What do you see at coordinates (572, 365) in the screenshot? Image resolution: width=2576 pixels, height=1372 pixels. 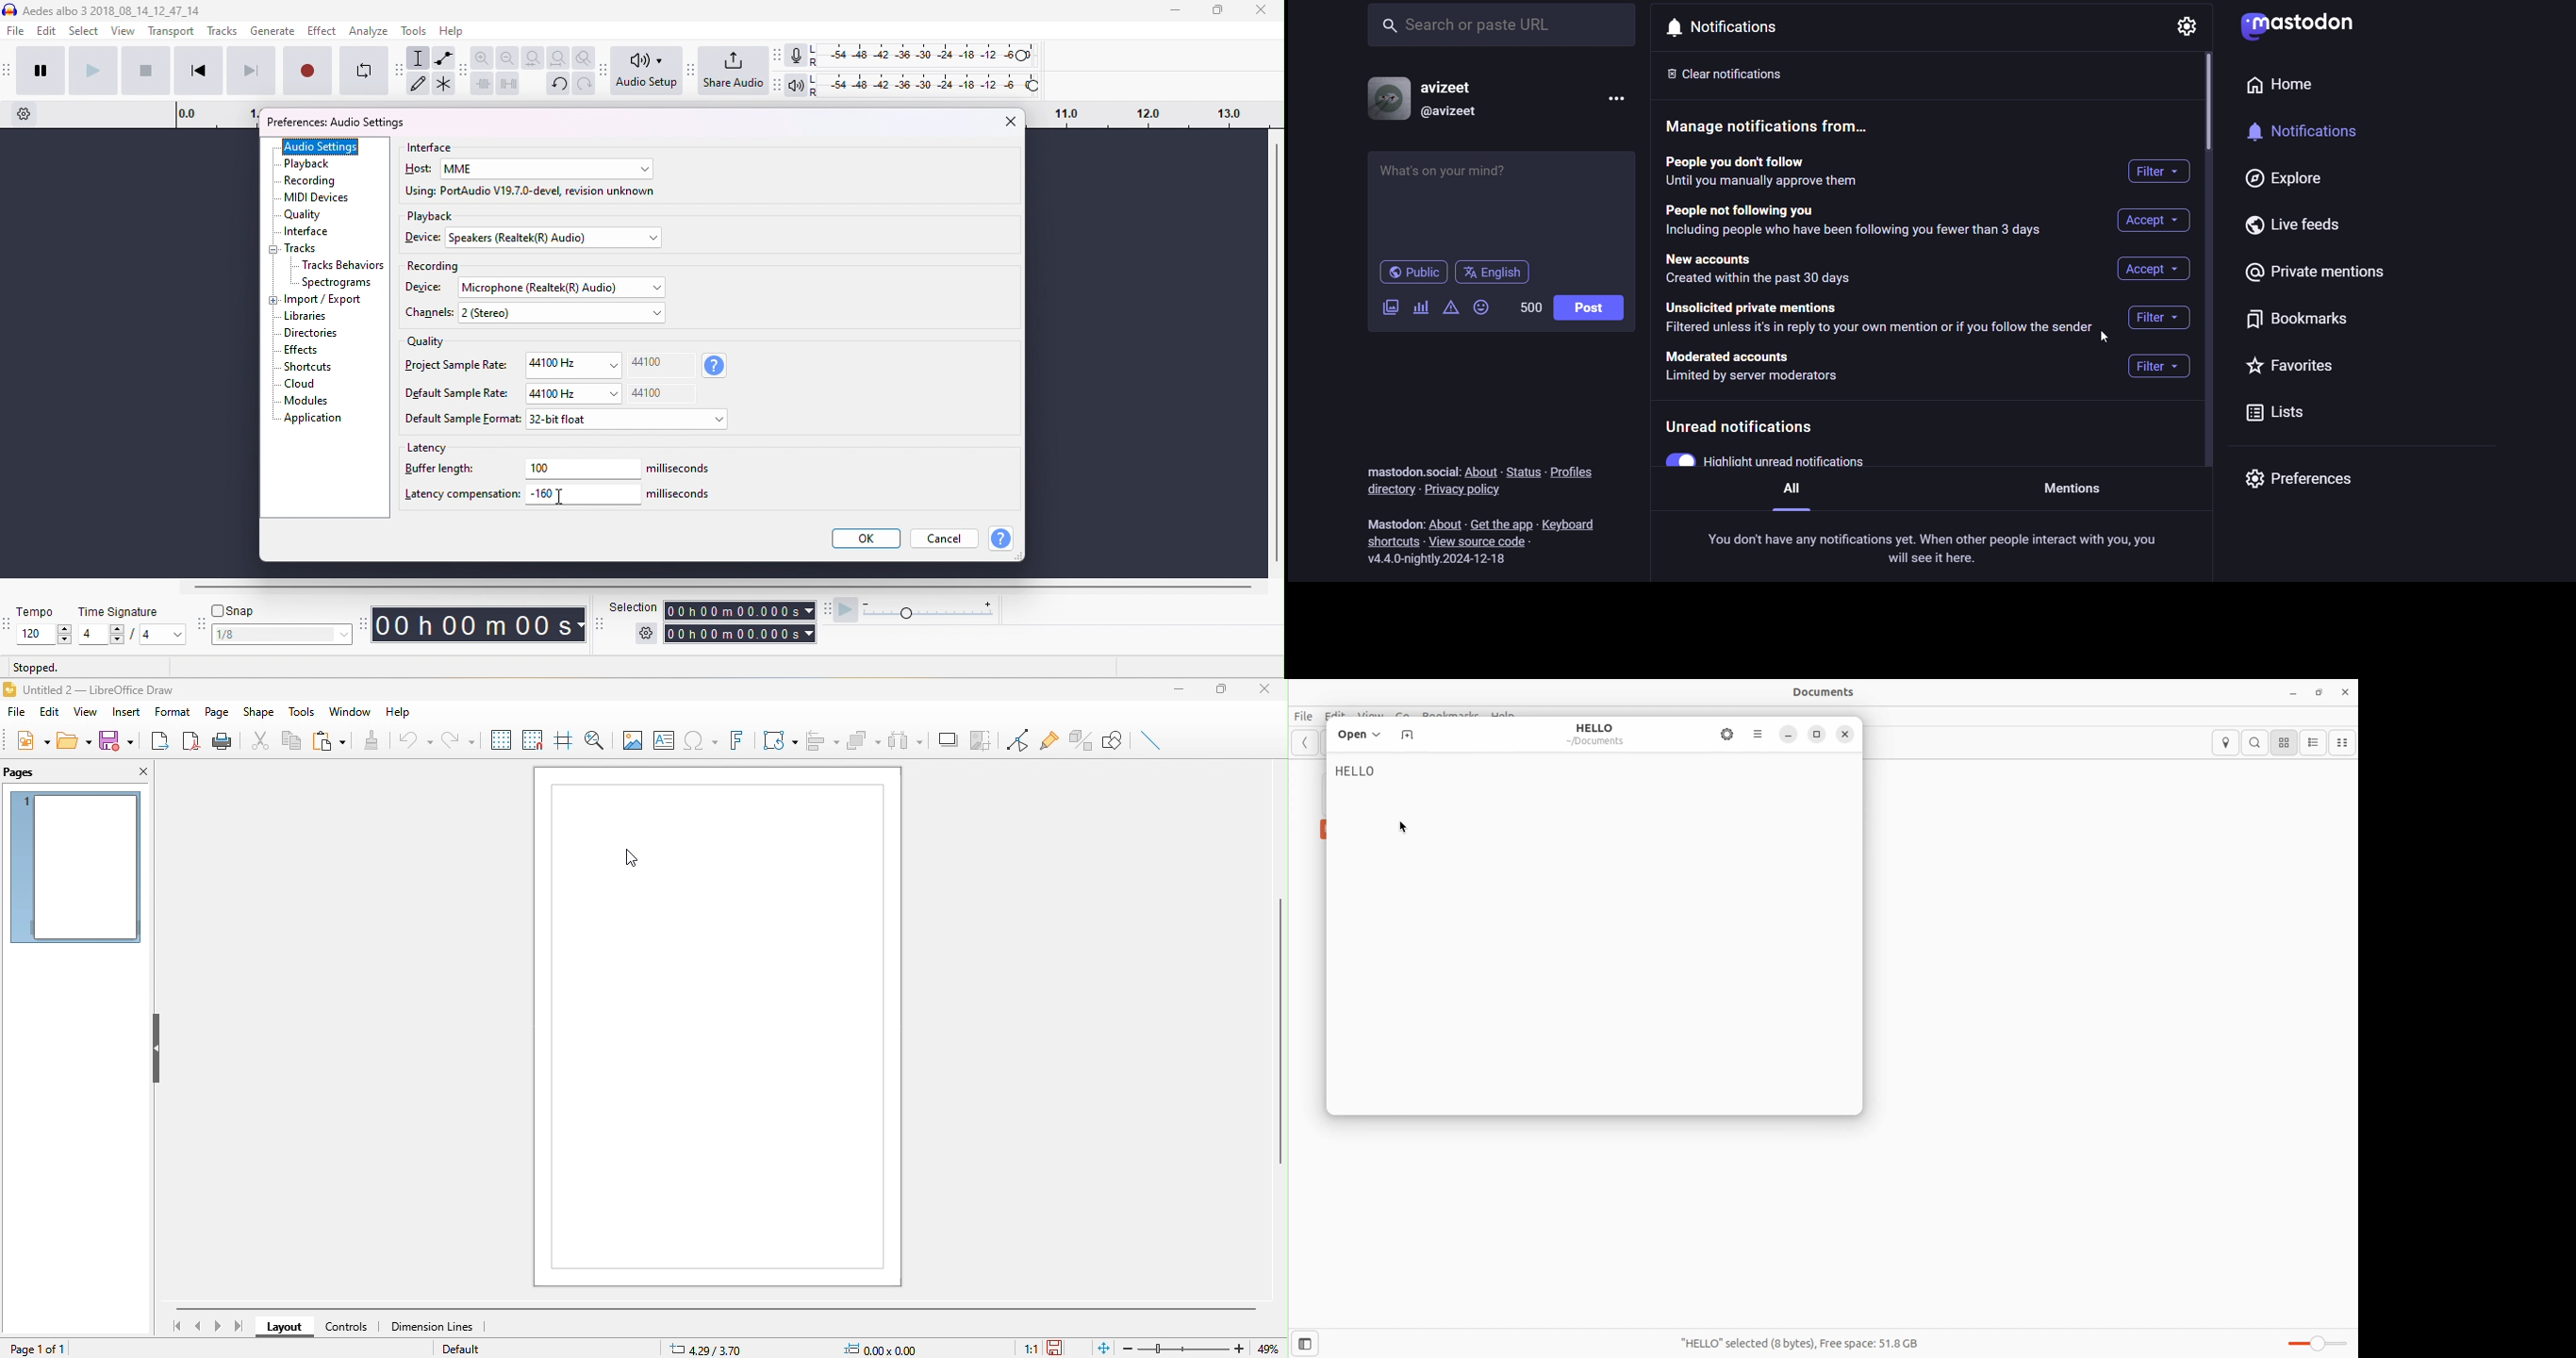 I see `44100Hz` at bounding box center [572, 365].